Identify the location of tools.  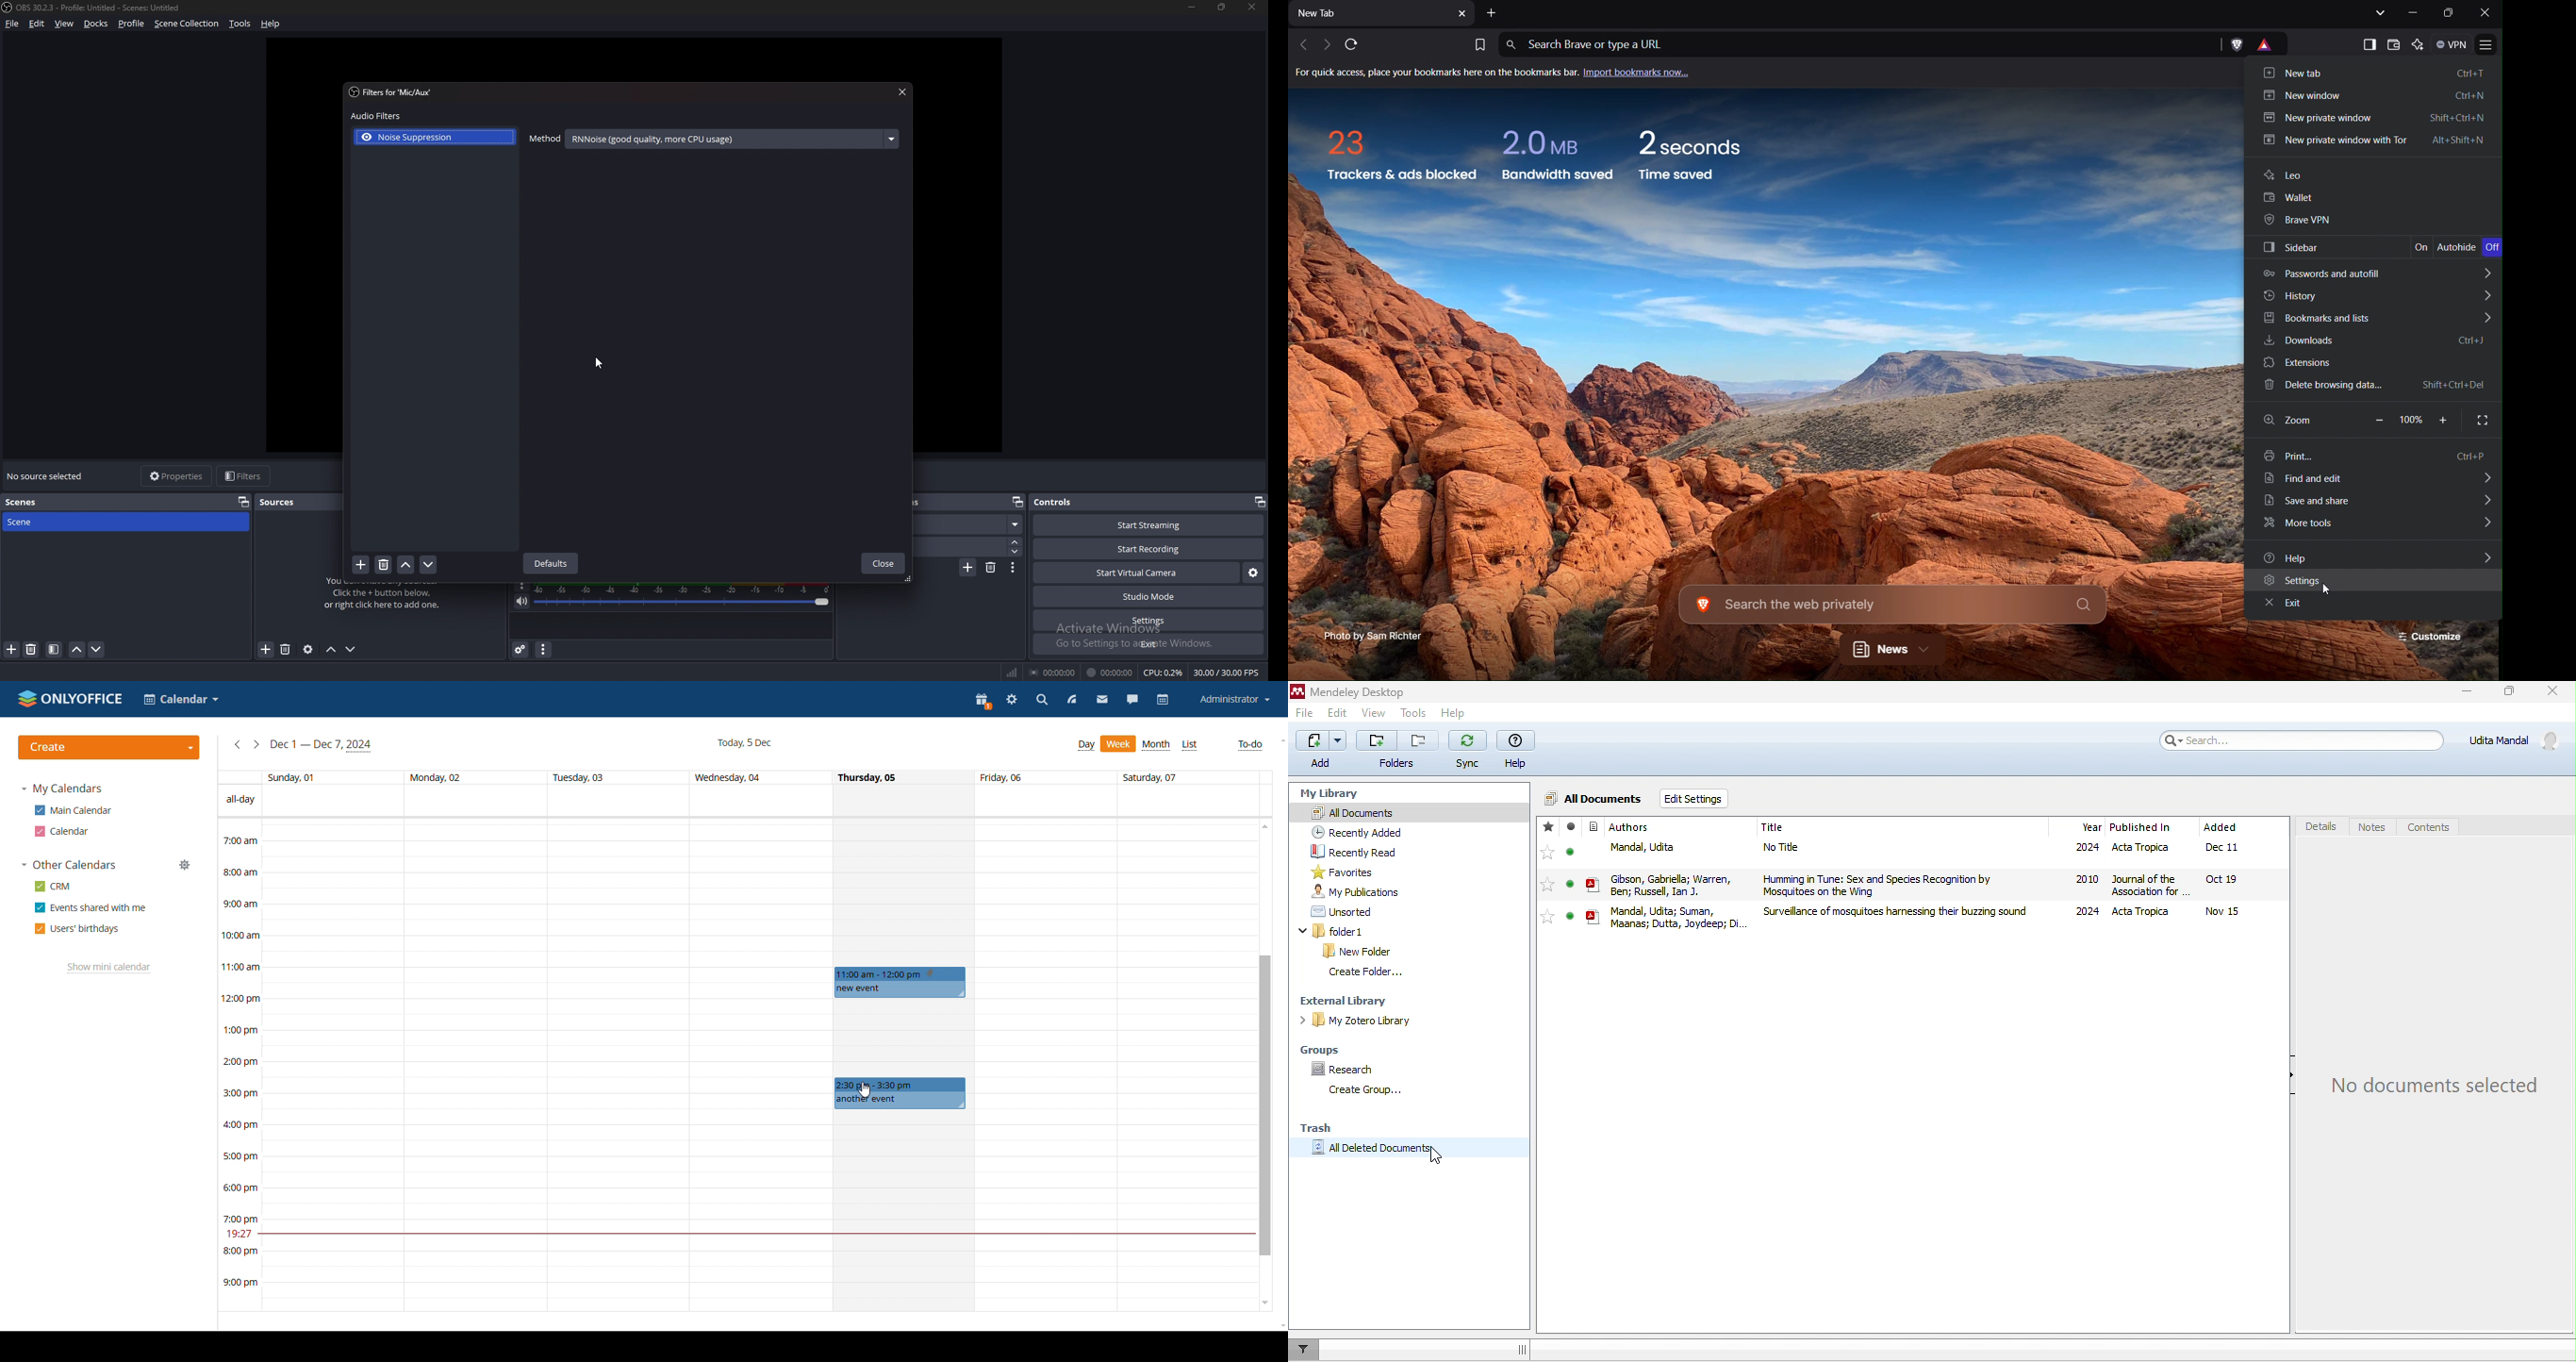
(239, 24).